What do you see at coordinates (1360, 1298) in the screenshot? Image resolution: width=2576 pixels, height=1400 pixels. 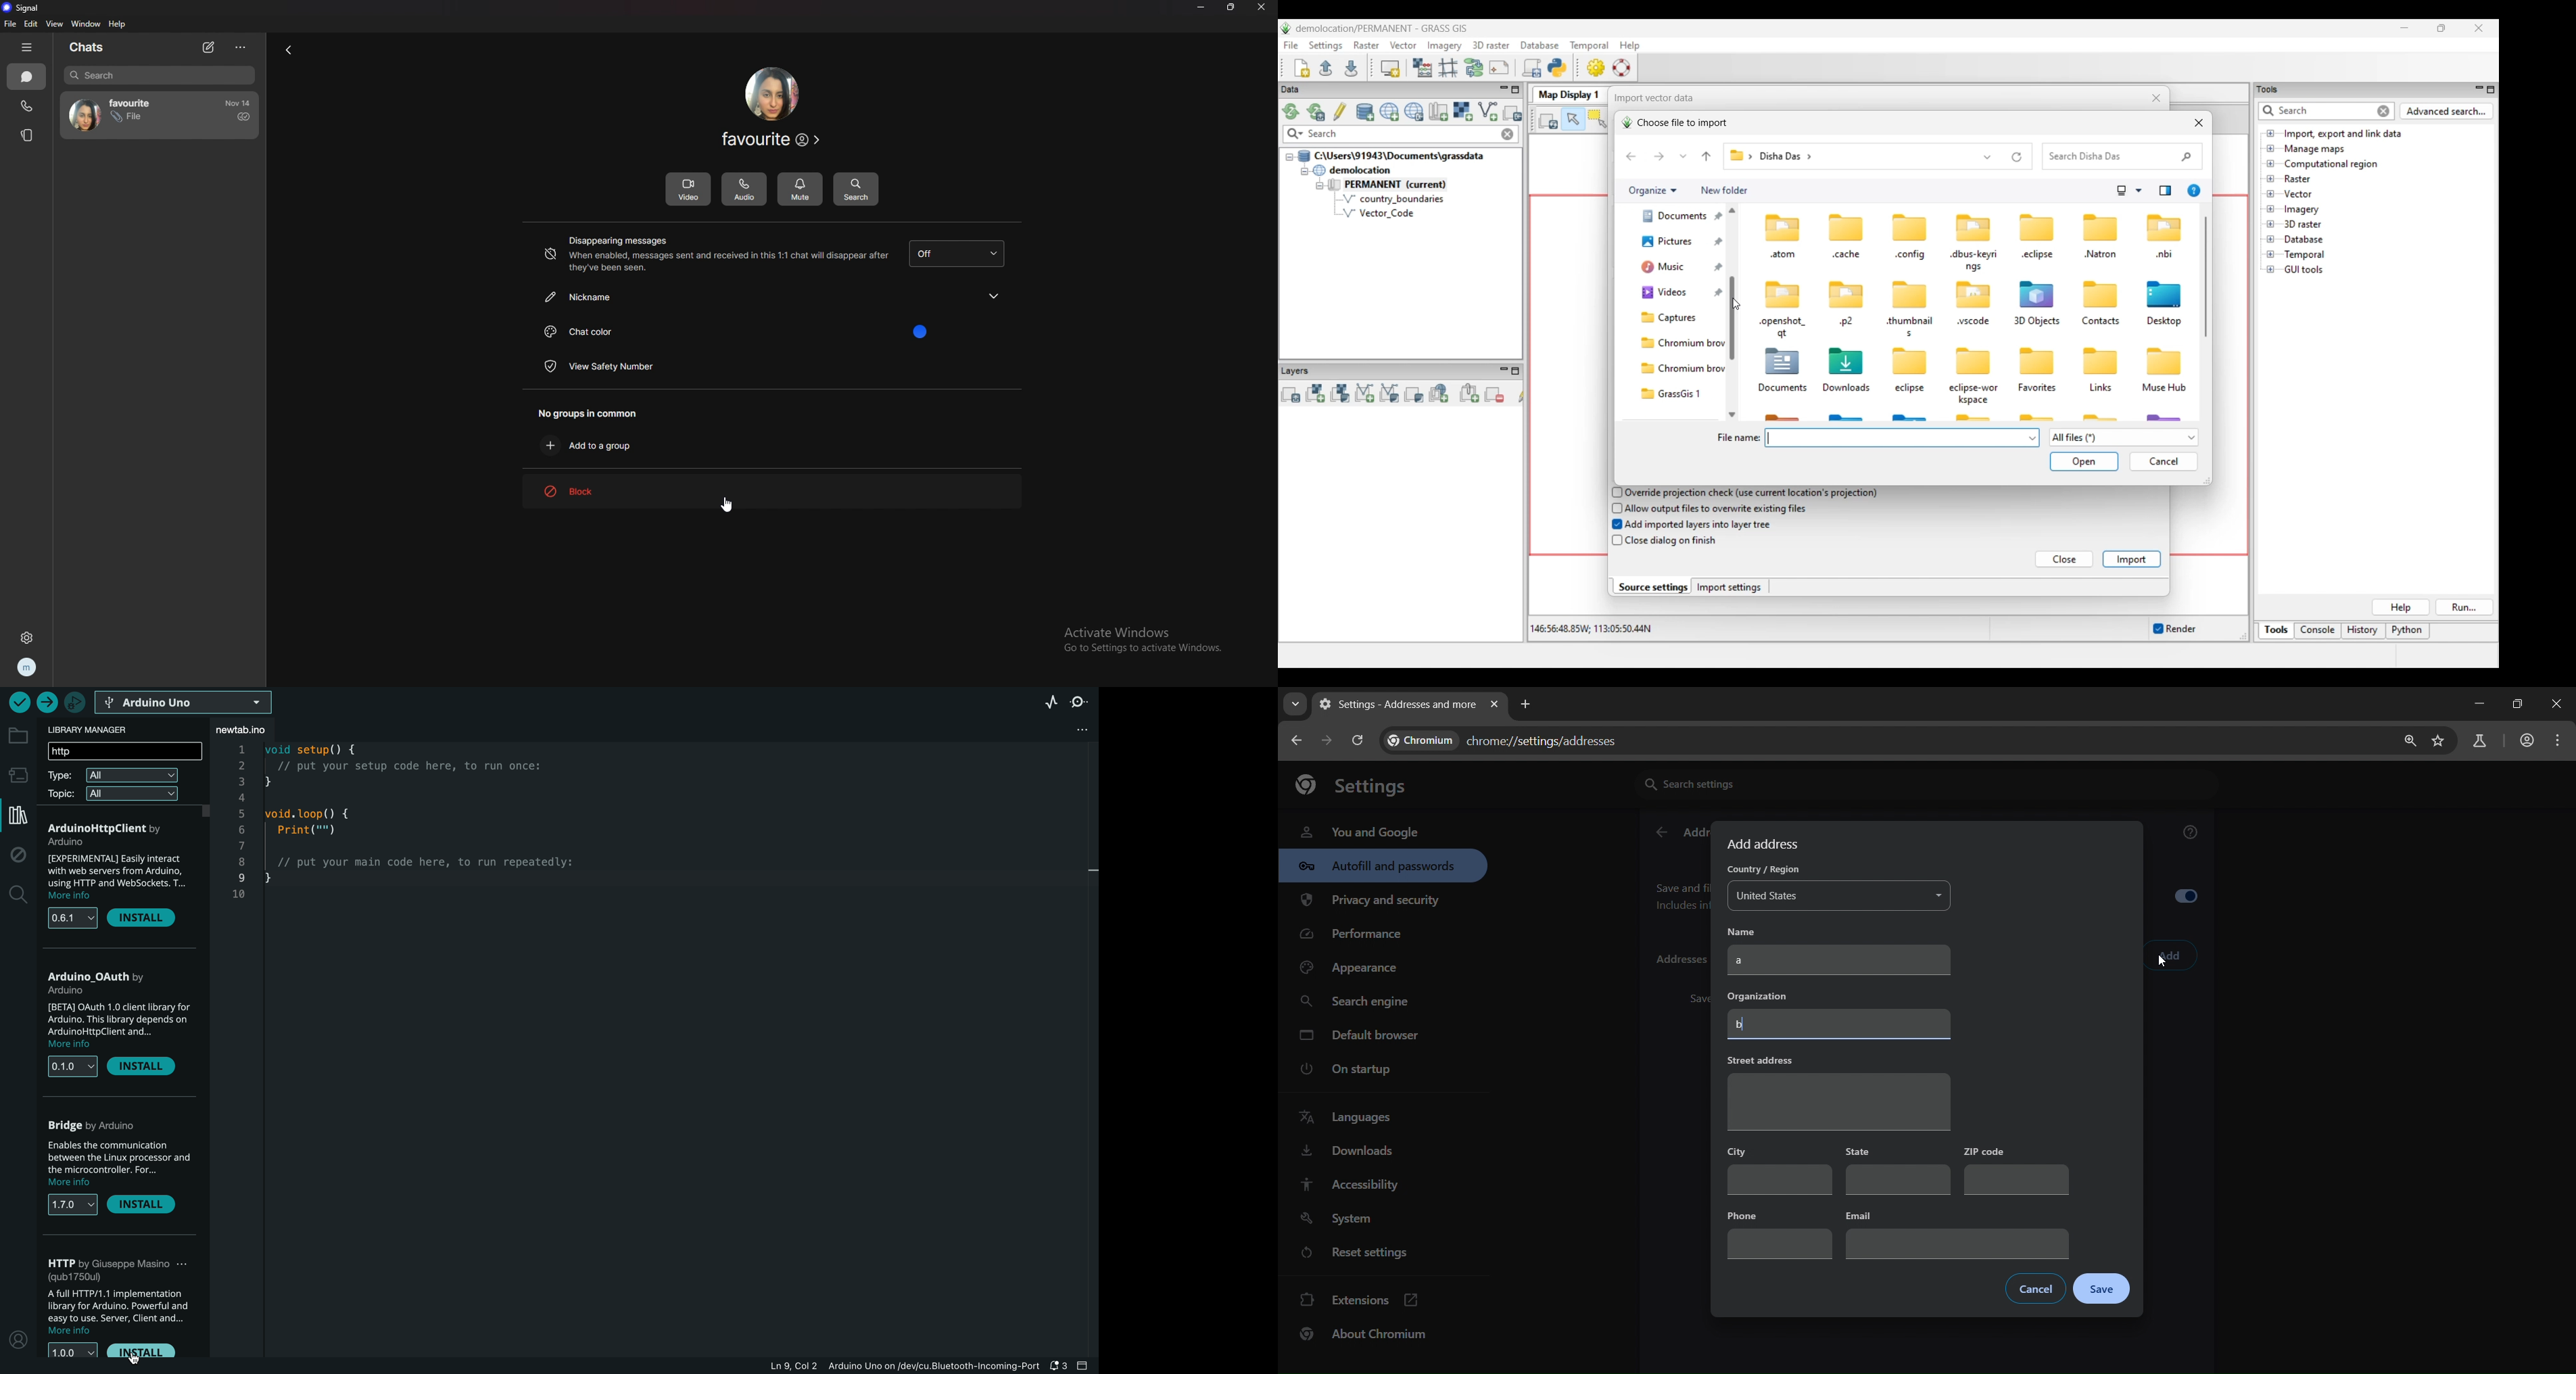 I see `extensions` at bounding box center [1360, 1298].